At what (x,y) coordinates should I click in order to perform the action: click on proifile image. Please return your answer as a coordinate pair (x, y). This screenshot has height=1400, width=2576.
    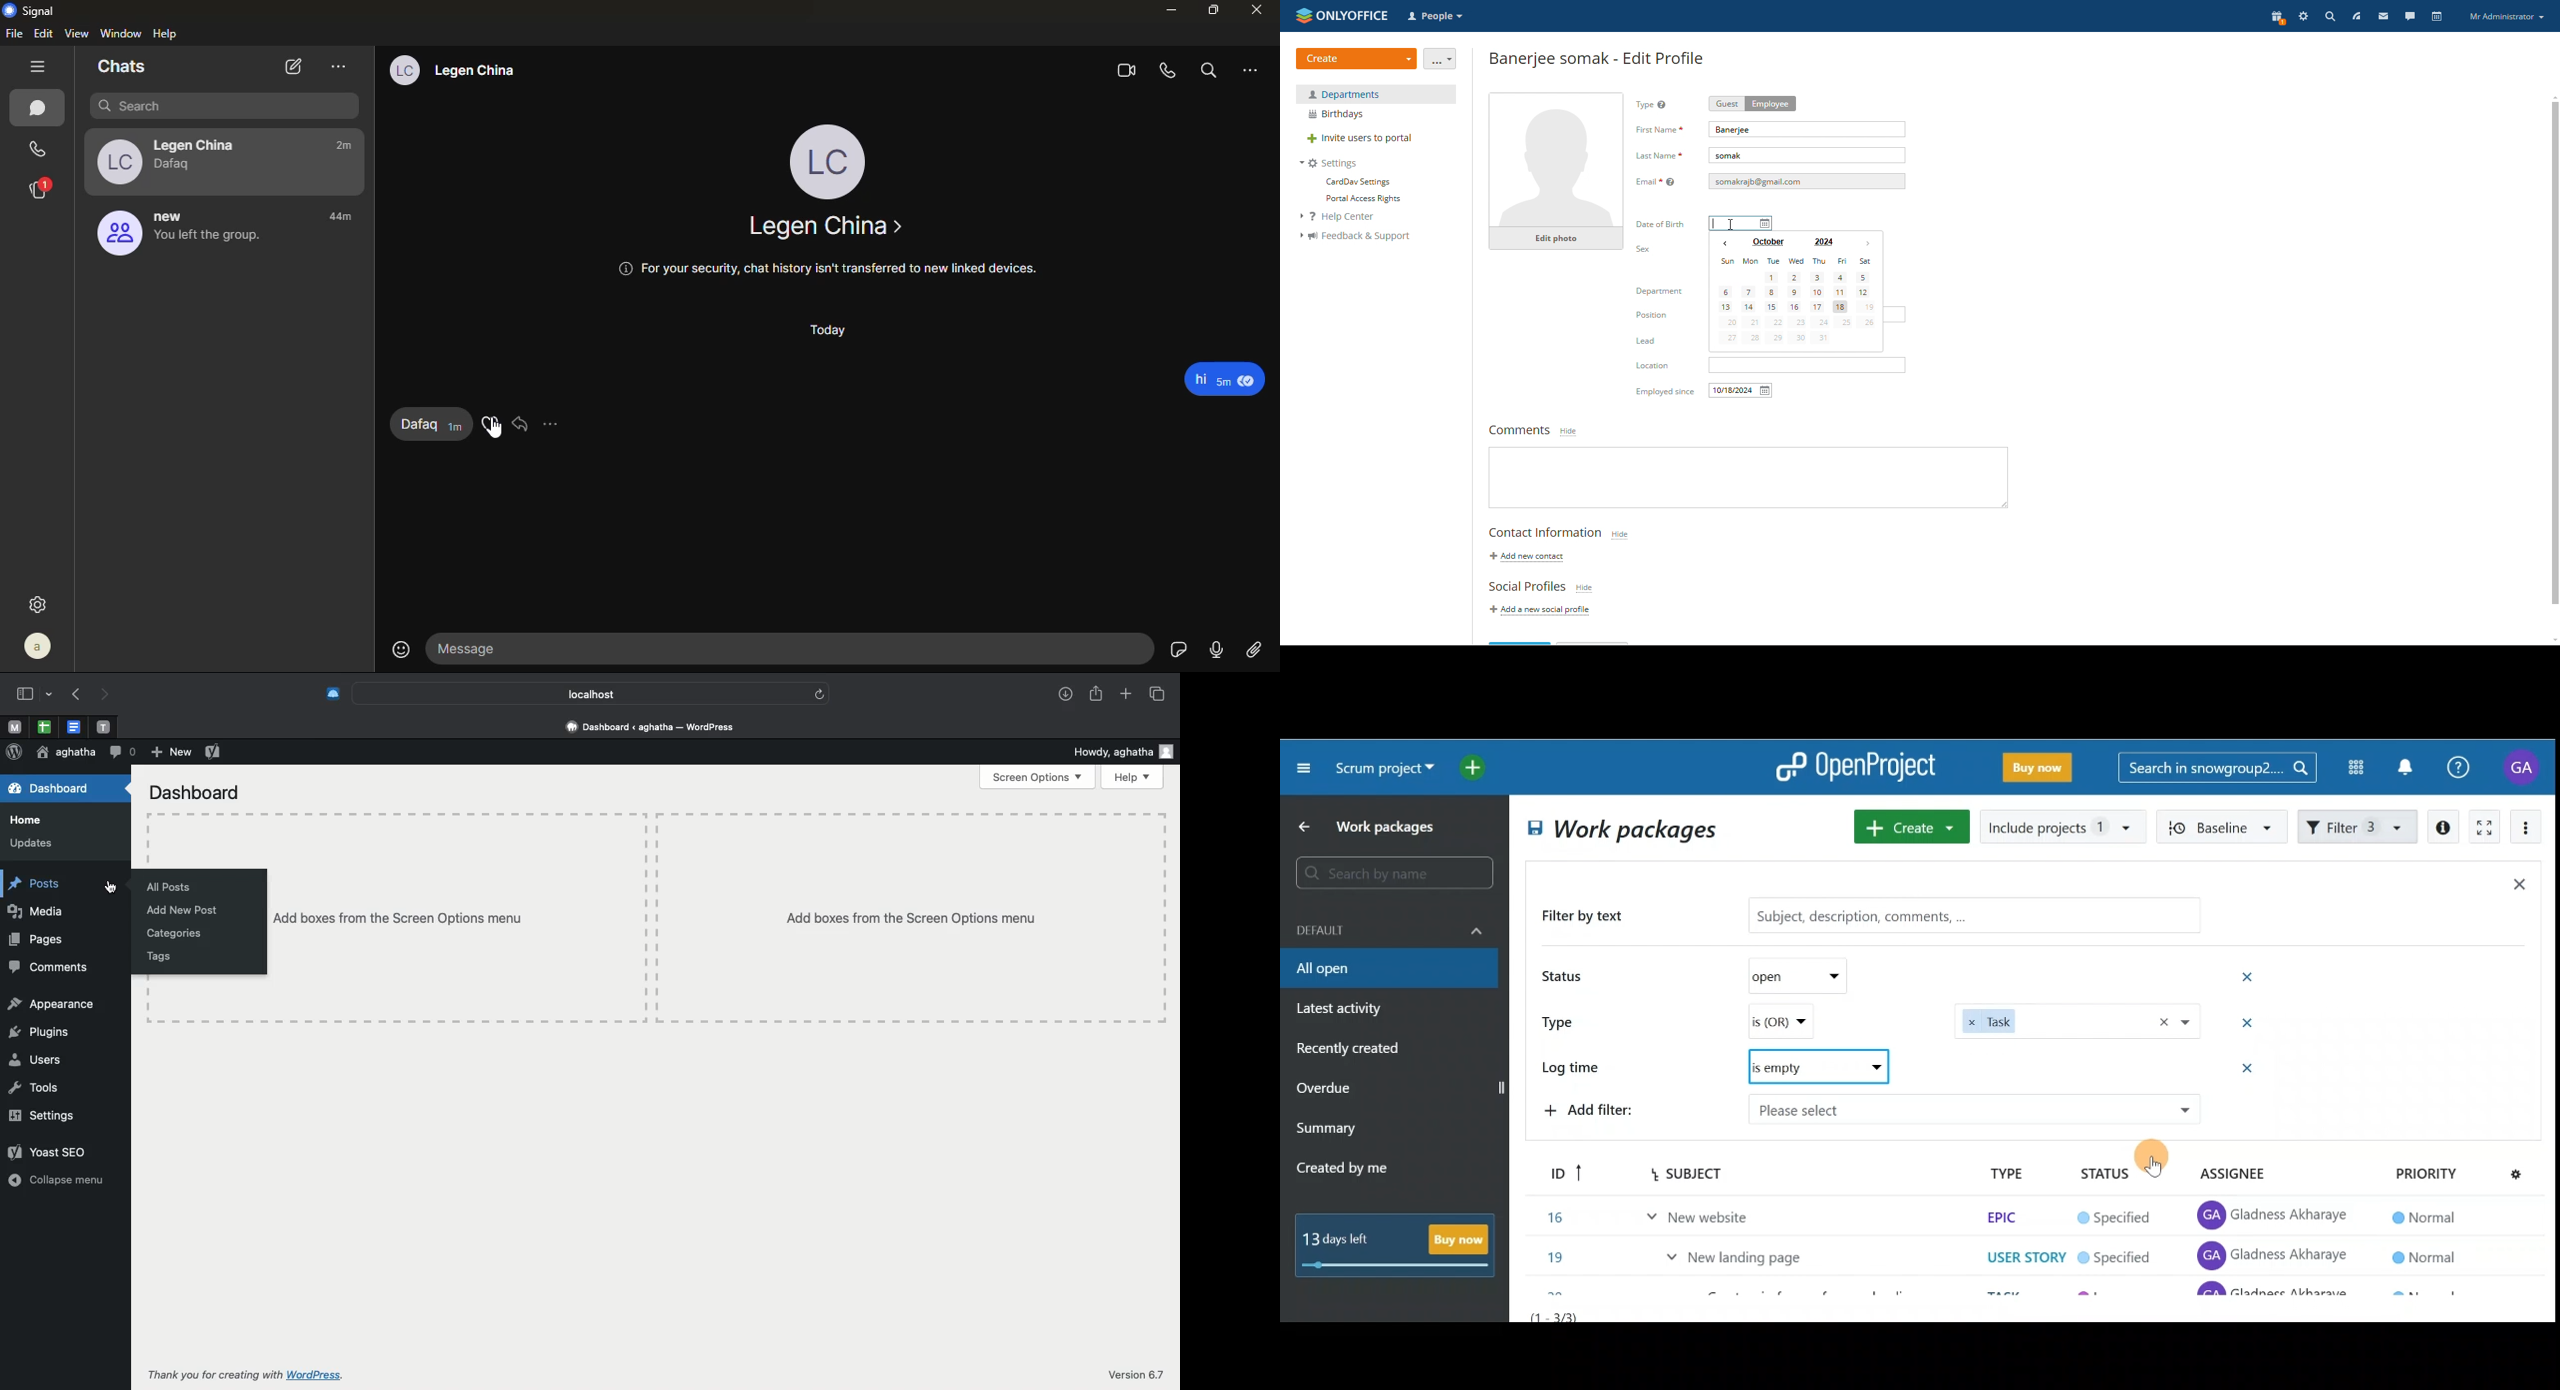
    Looking at the image, I should click on (115, 235).